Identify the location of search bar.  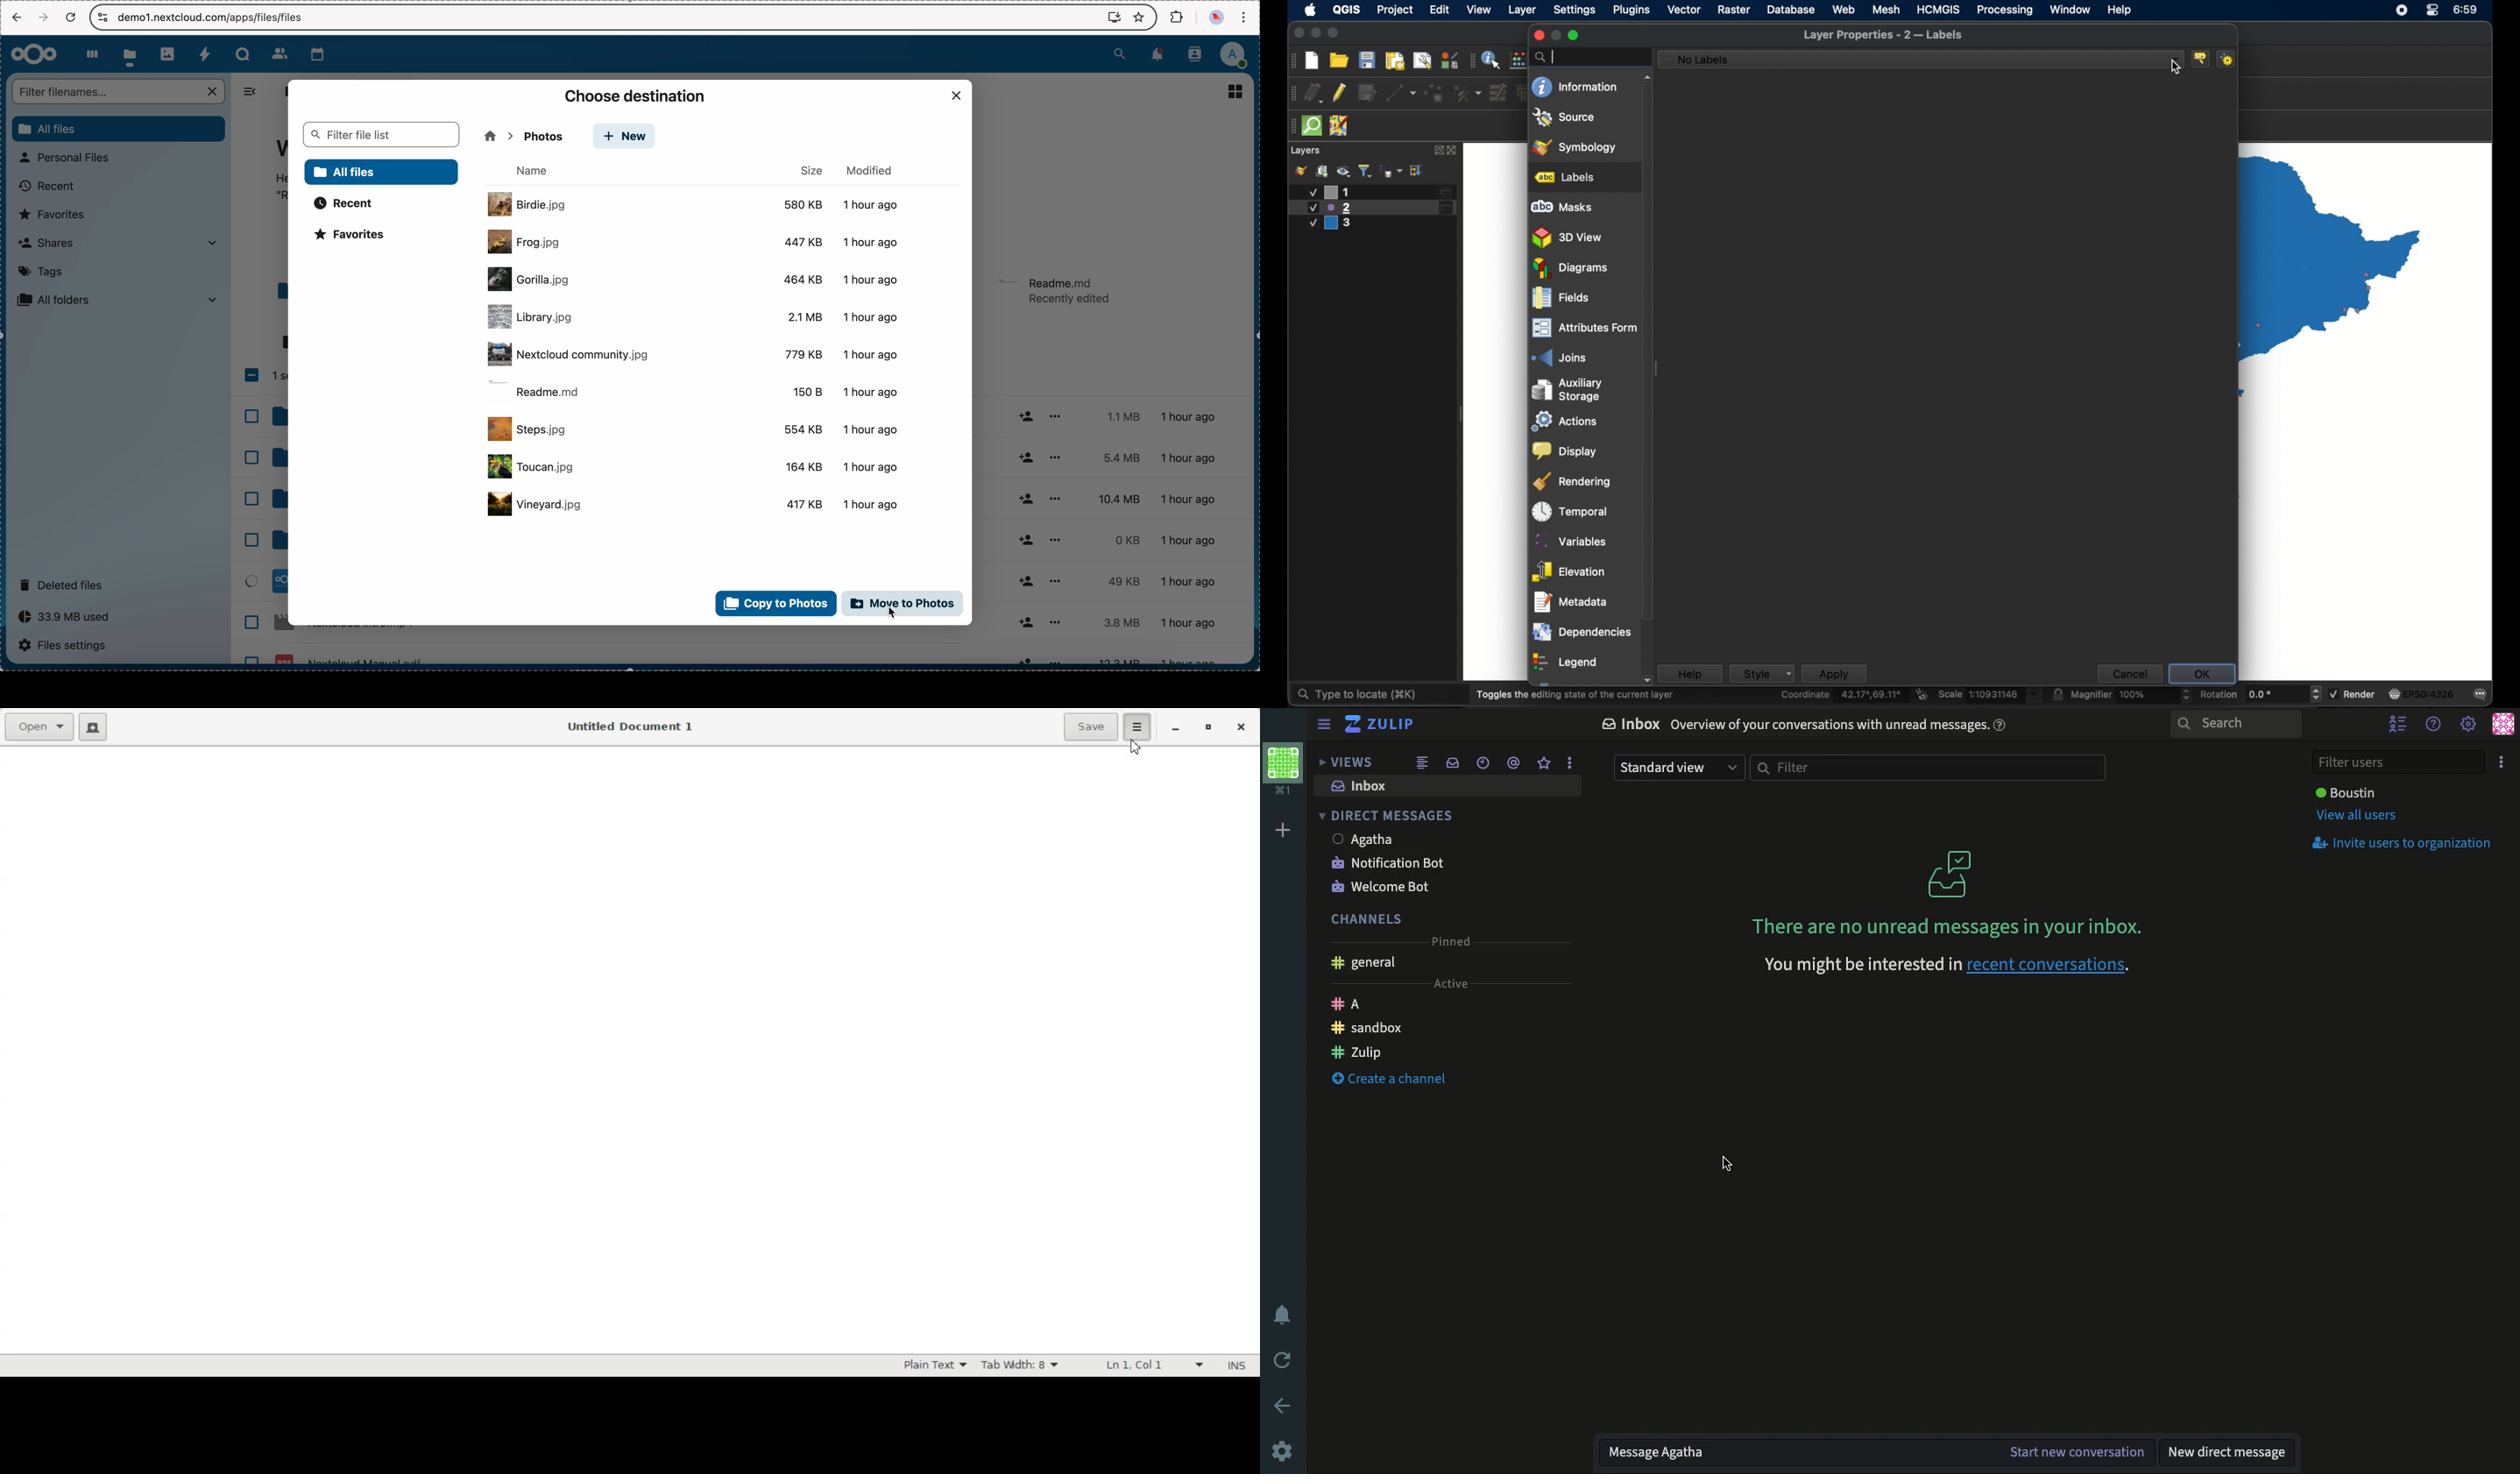
(380, 134).